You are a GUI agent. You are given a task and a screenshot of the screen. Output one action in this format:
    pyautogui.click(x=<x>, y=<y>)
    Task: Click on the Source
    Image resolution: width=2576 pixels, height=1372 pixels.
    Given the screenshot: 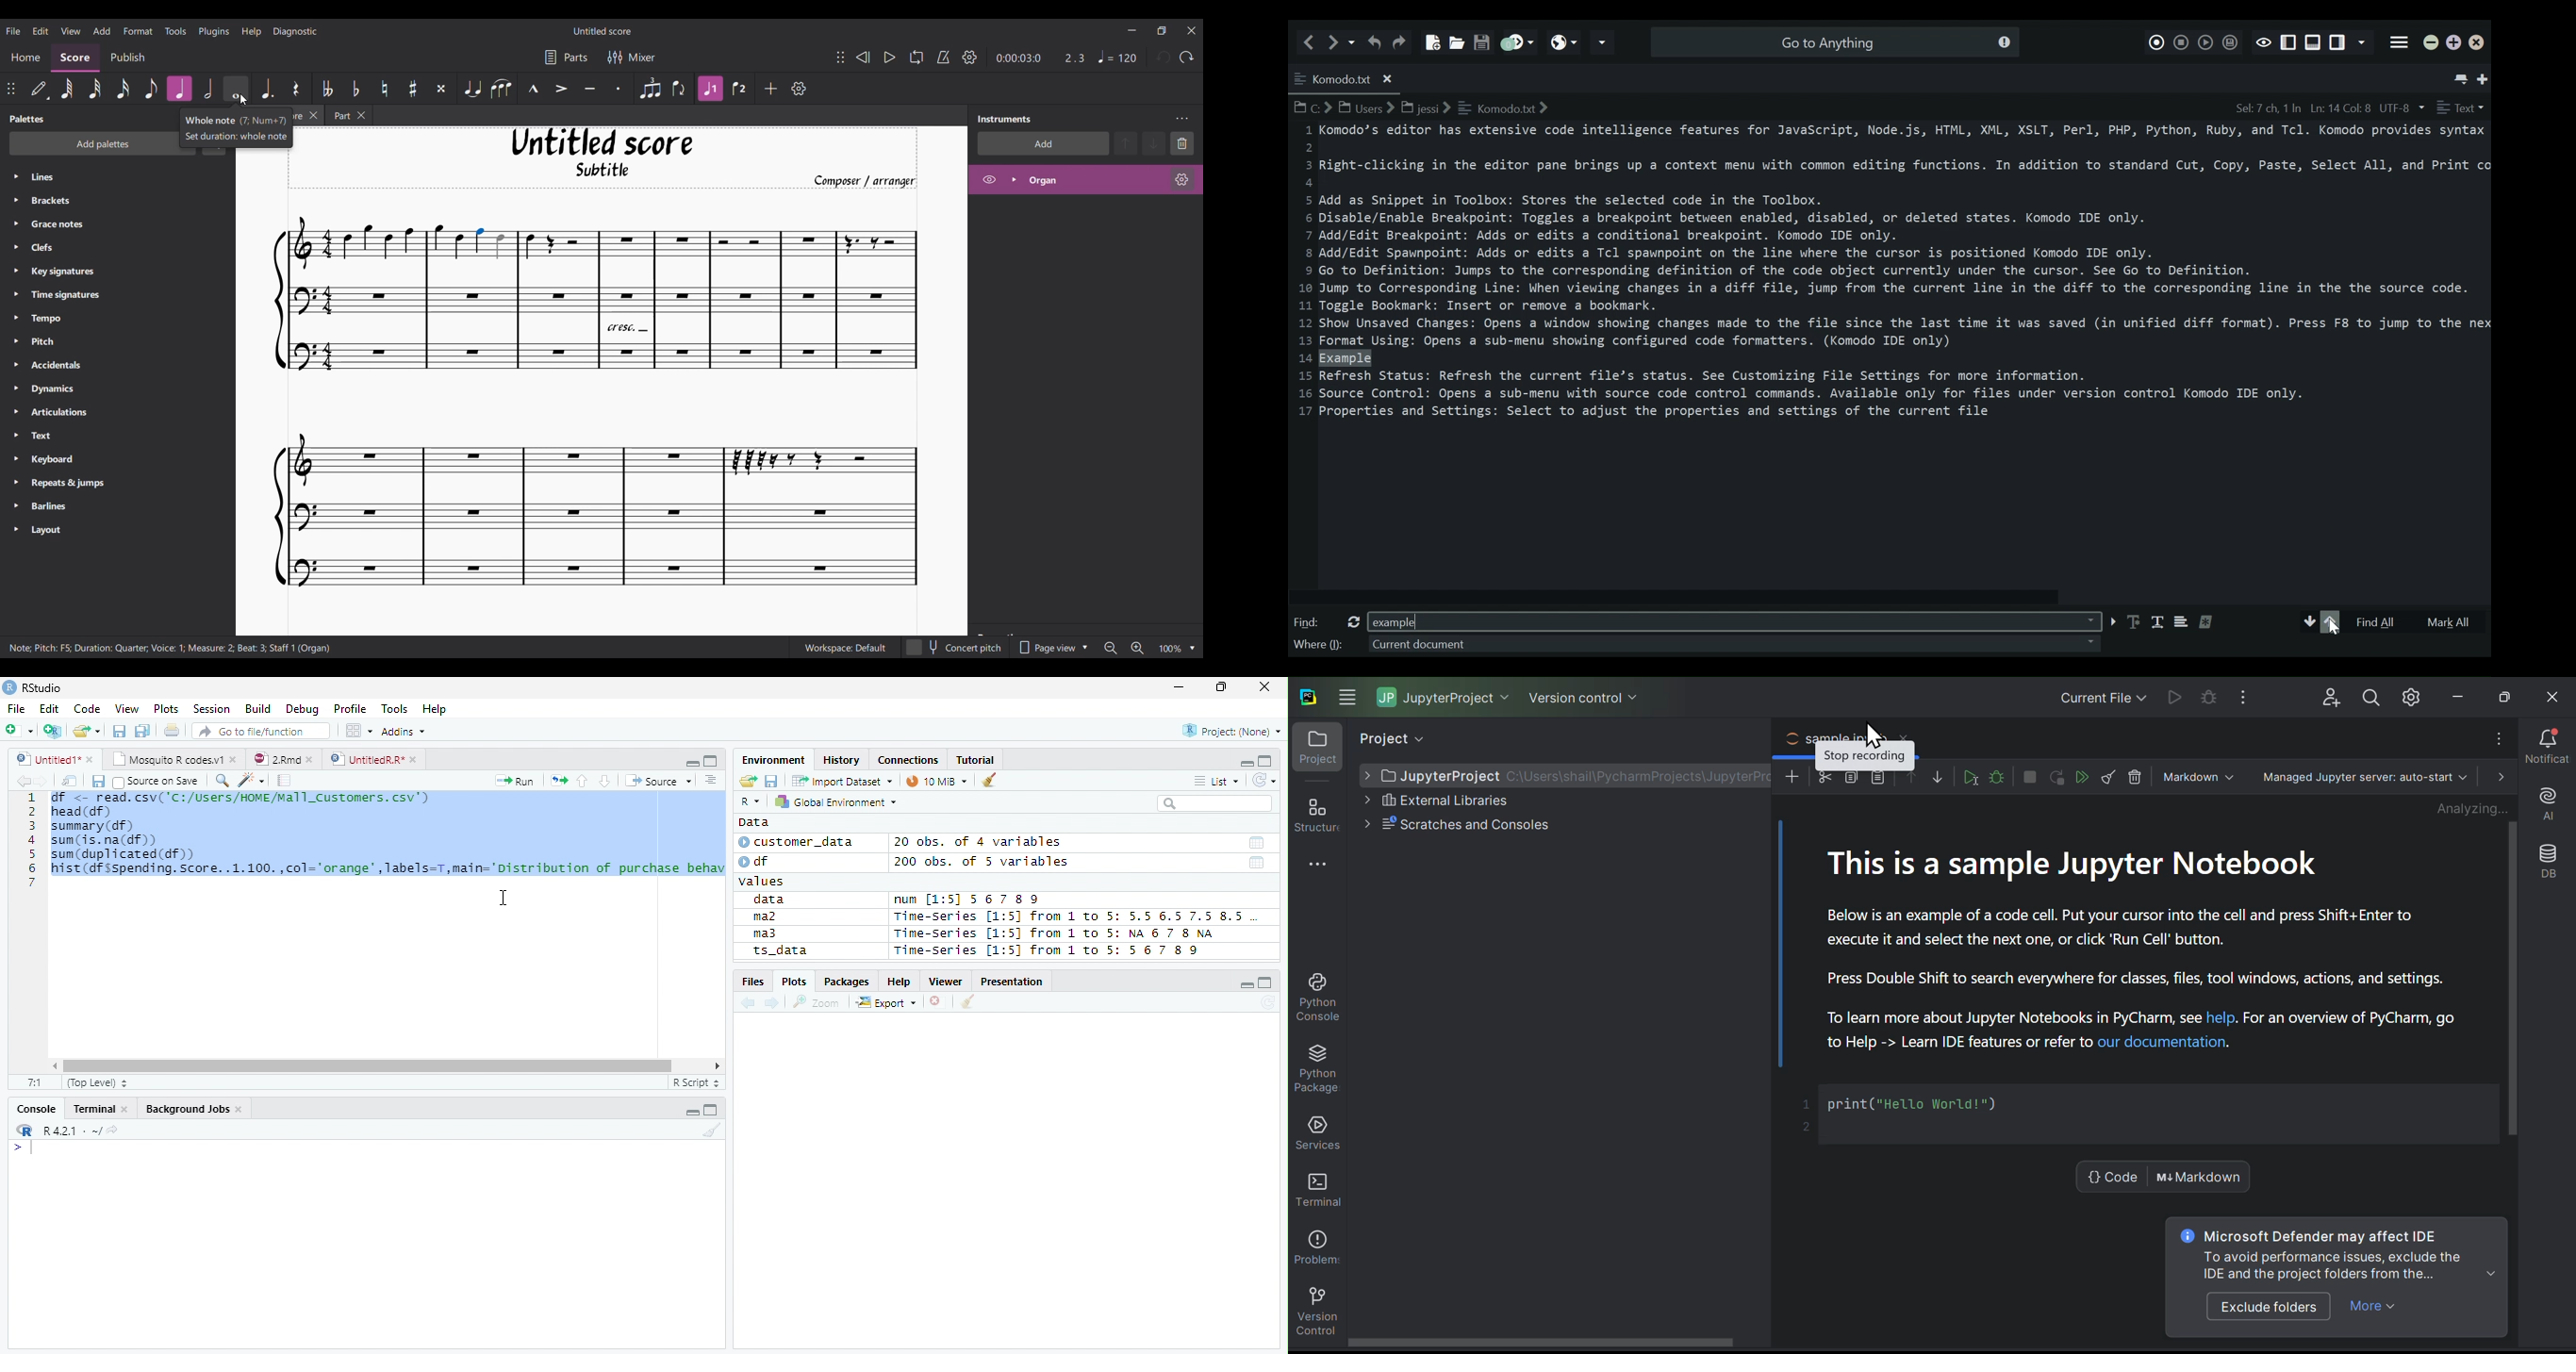 What is the action you would take?
    pyautogui.click(x=656, y=781)
    